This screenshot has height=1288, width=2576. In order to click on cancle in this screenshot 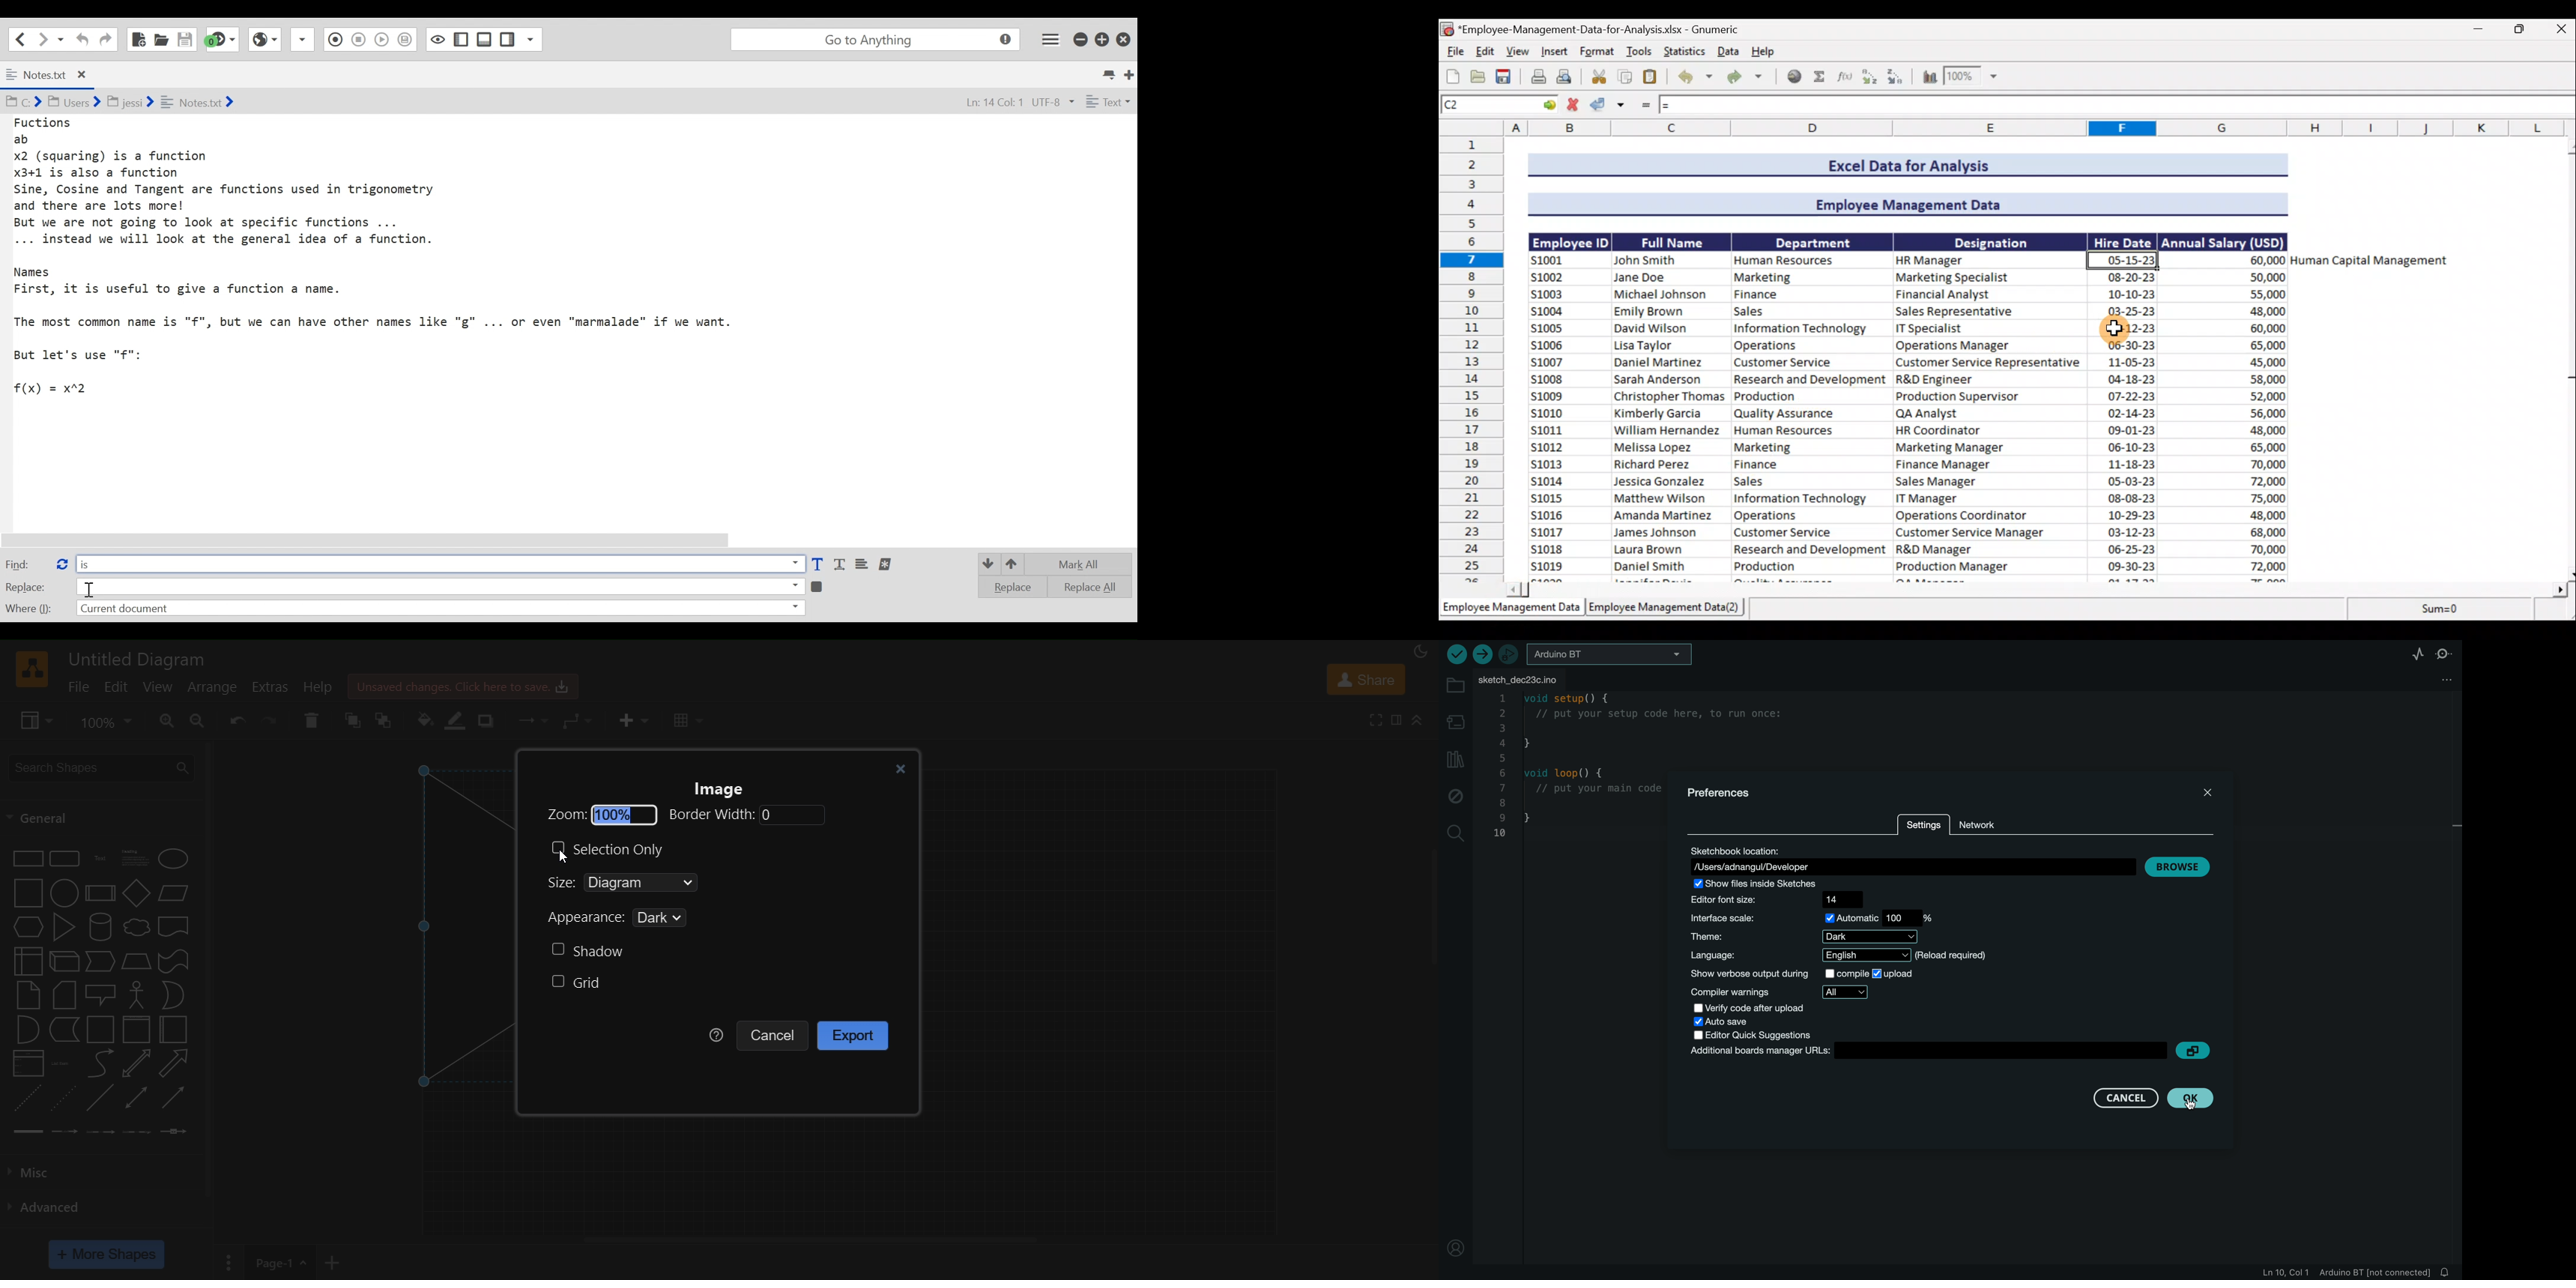, I will do `click(774, 1035)`.